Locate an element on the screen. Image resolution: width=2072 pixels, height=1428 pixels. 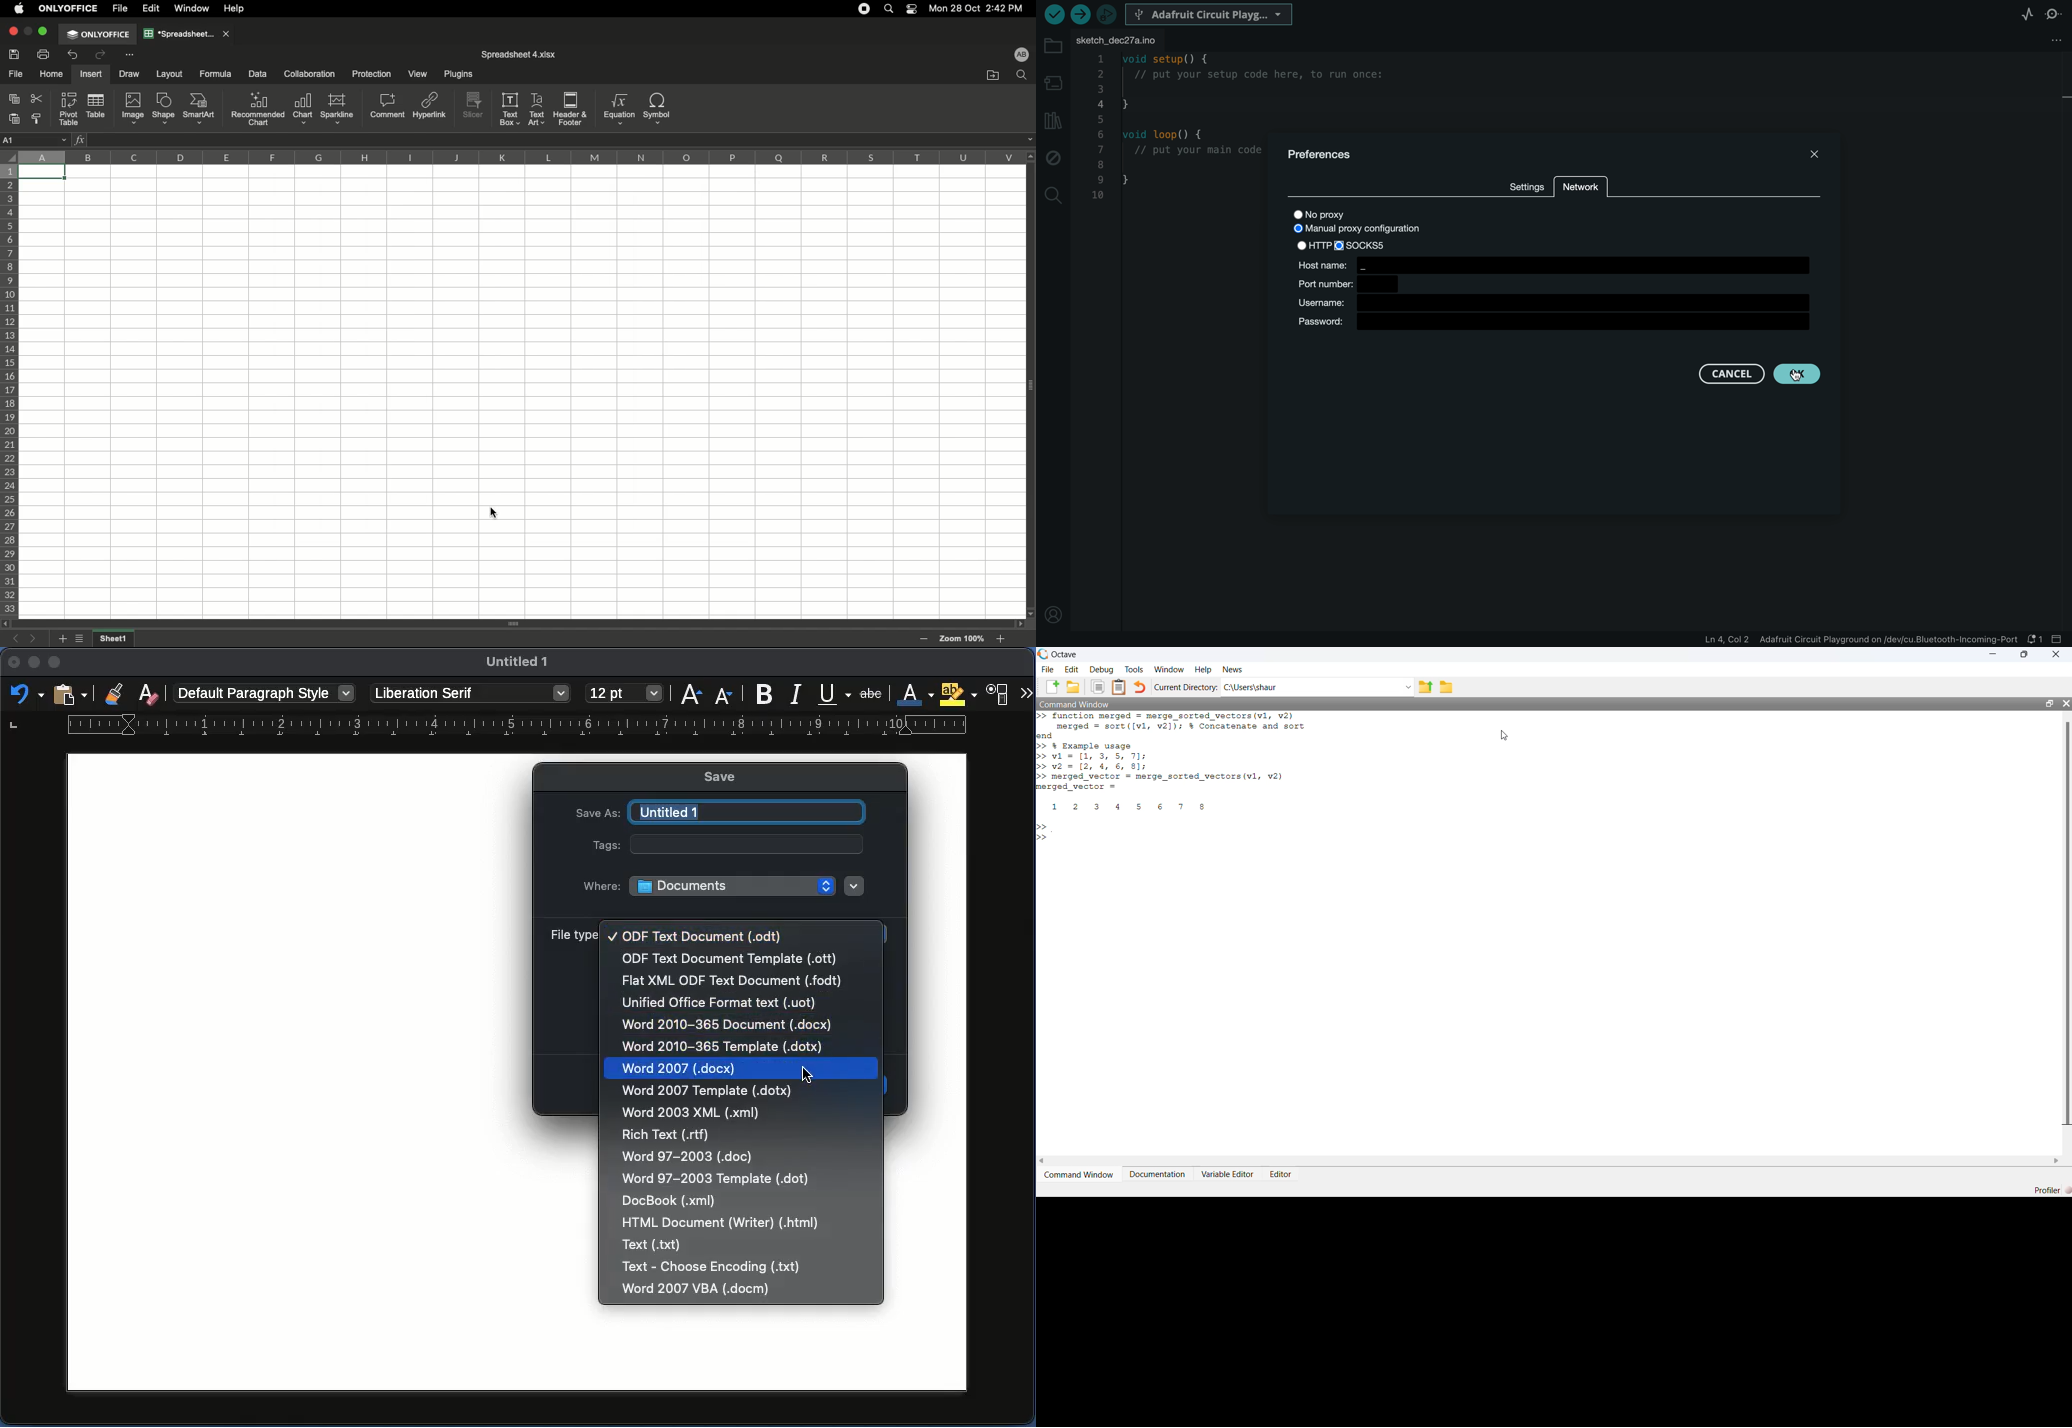
Customize tool bar is located at coordinates (129, 54).